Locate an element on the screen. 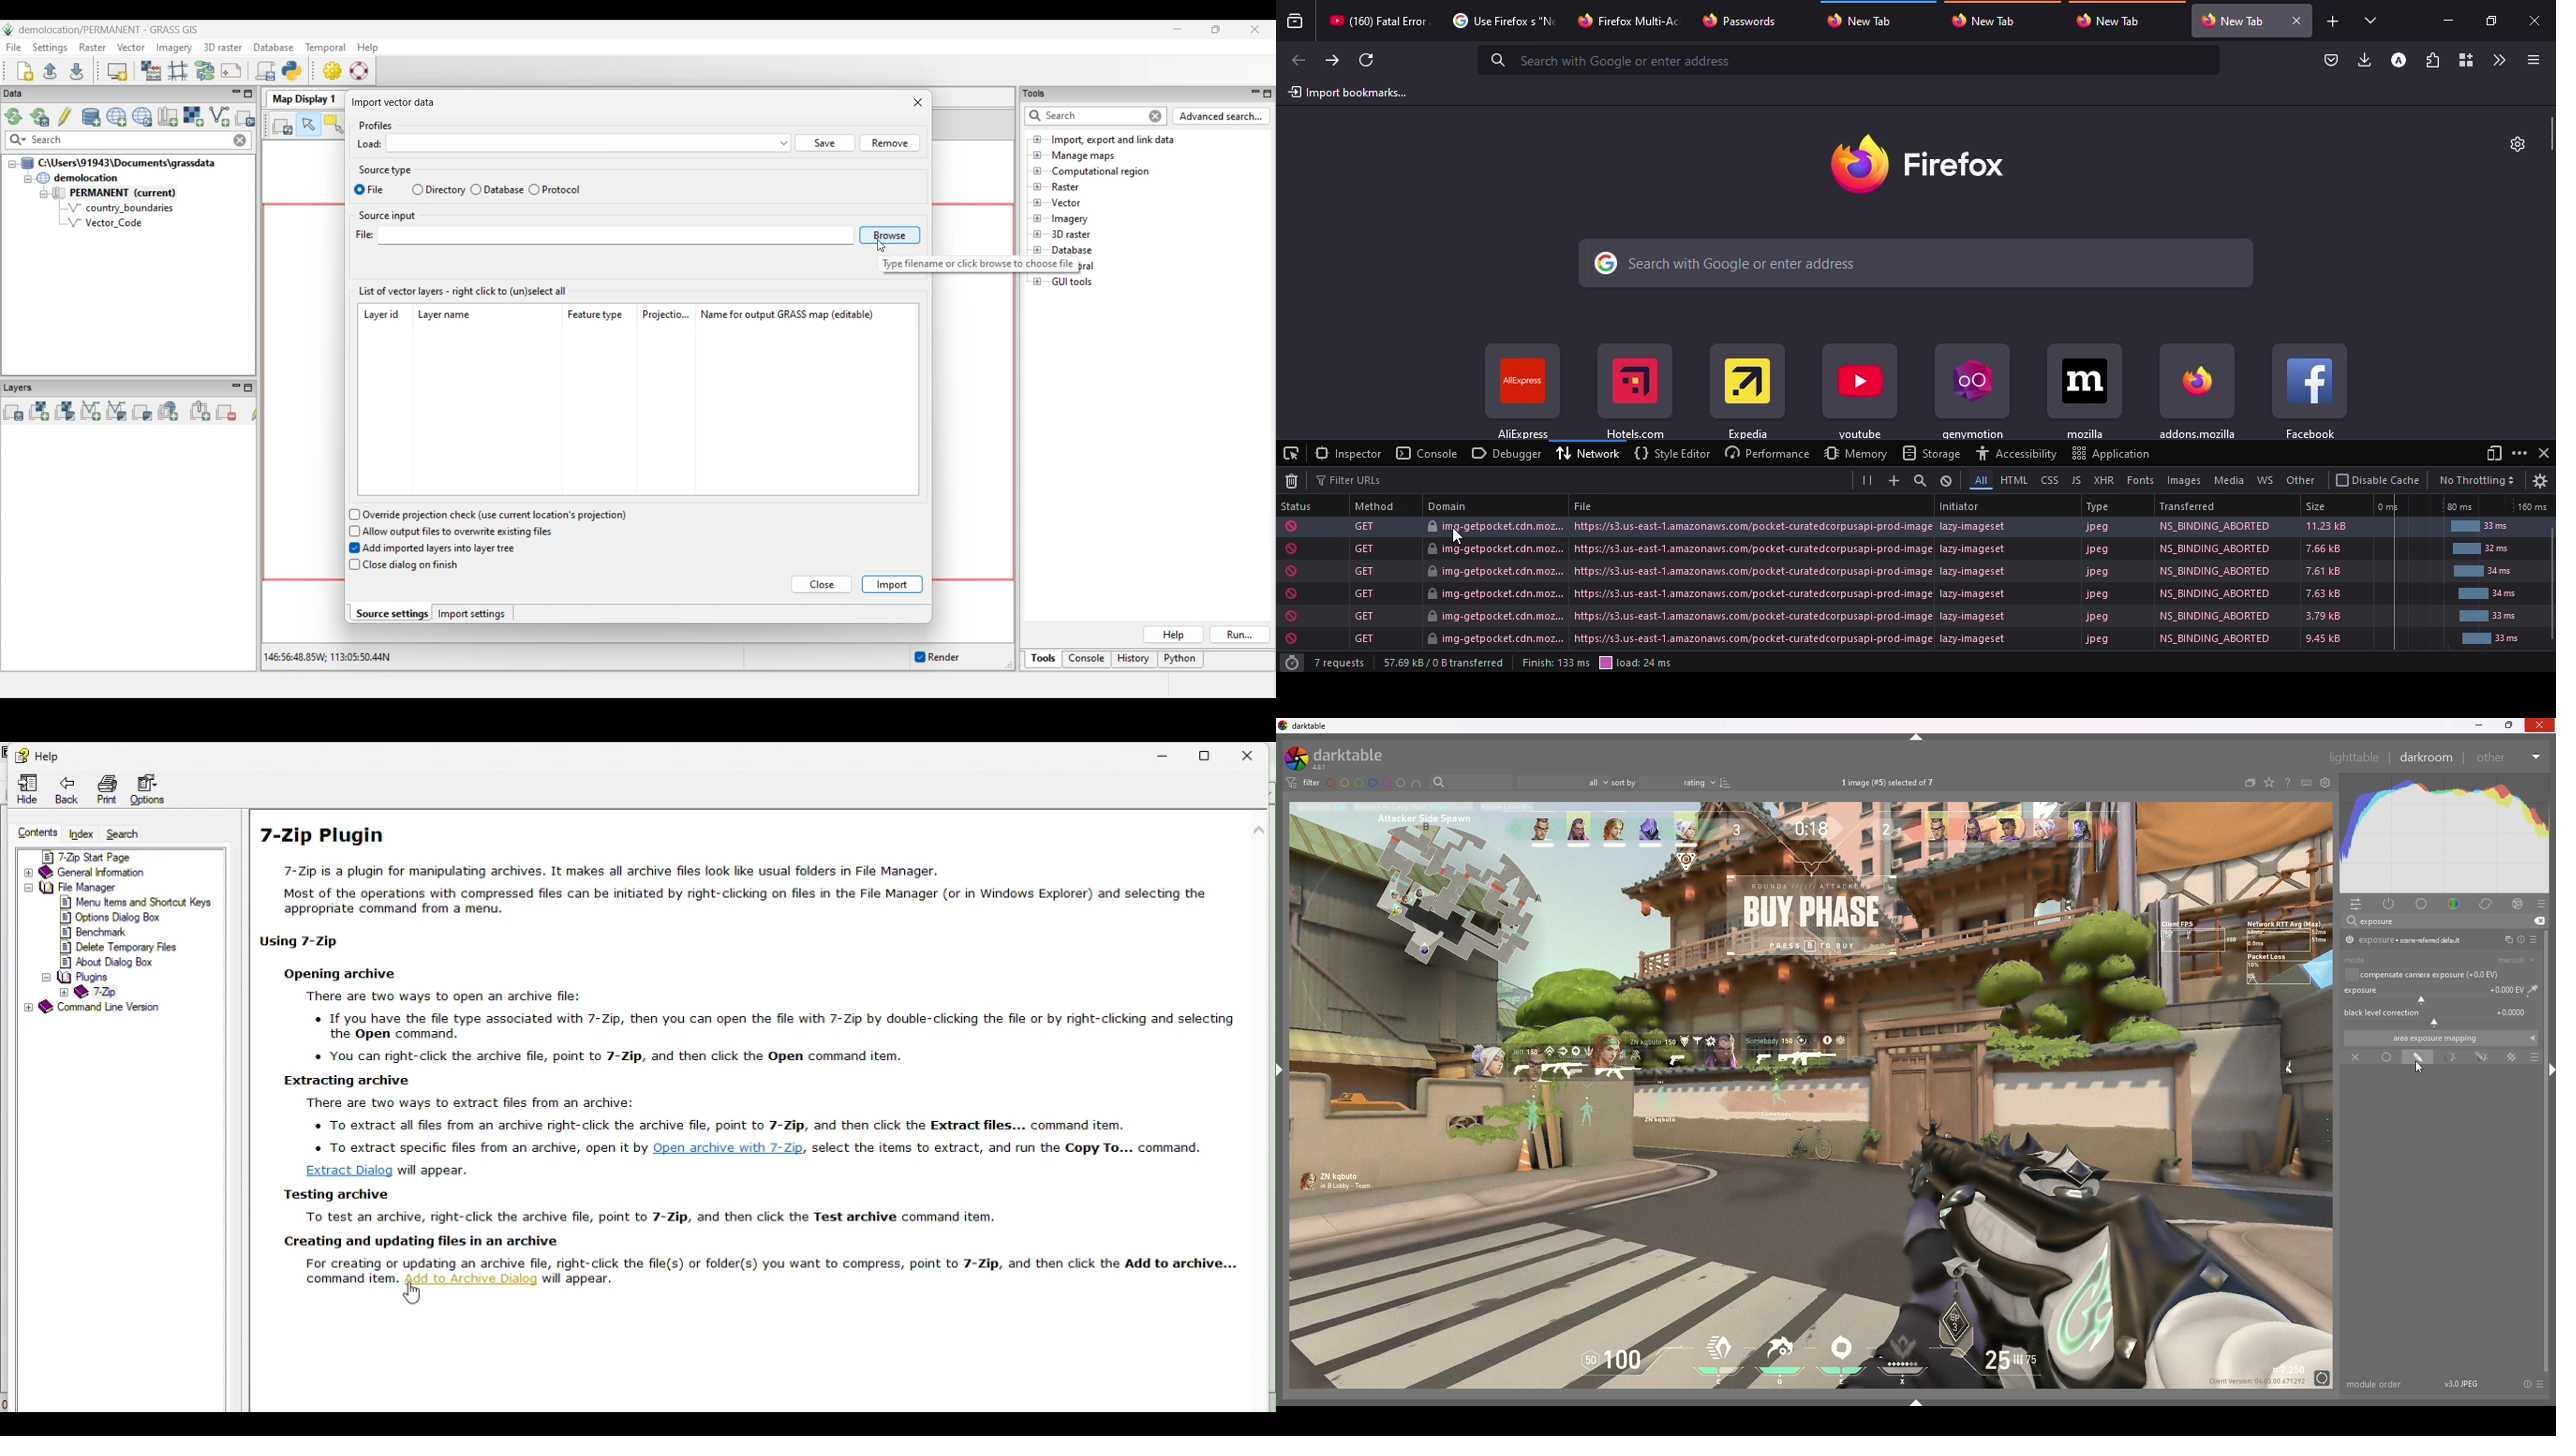 Image resolution: width=2576 pixels, height=1456 pixels. verified is located at coordinates (2332, 60).